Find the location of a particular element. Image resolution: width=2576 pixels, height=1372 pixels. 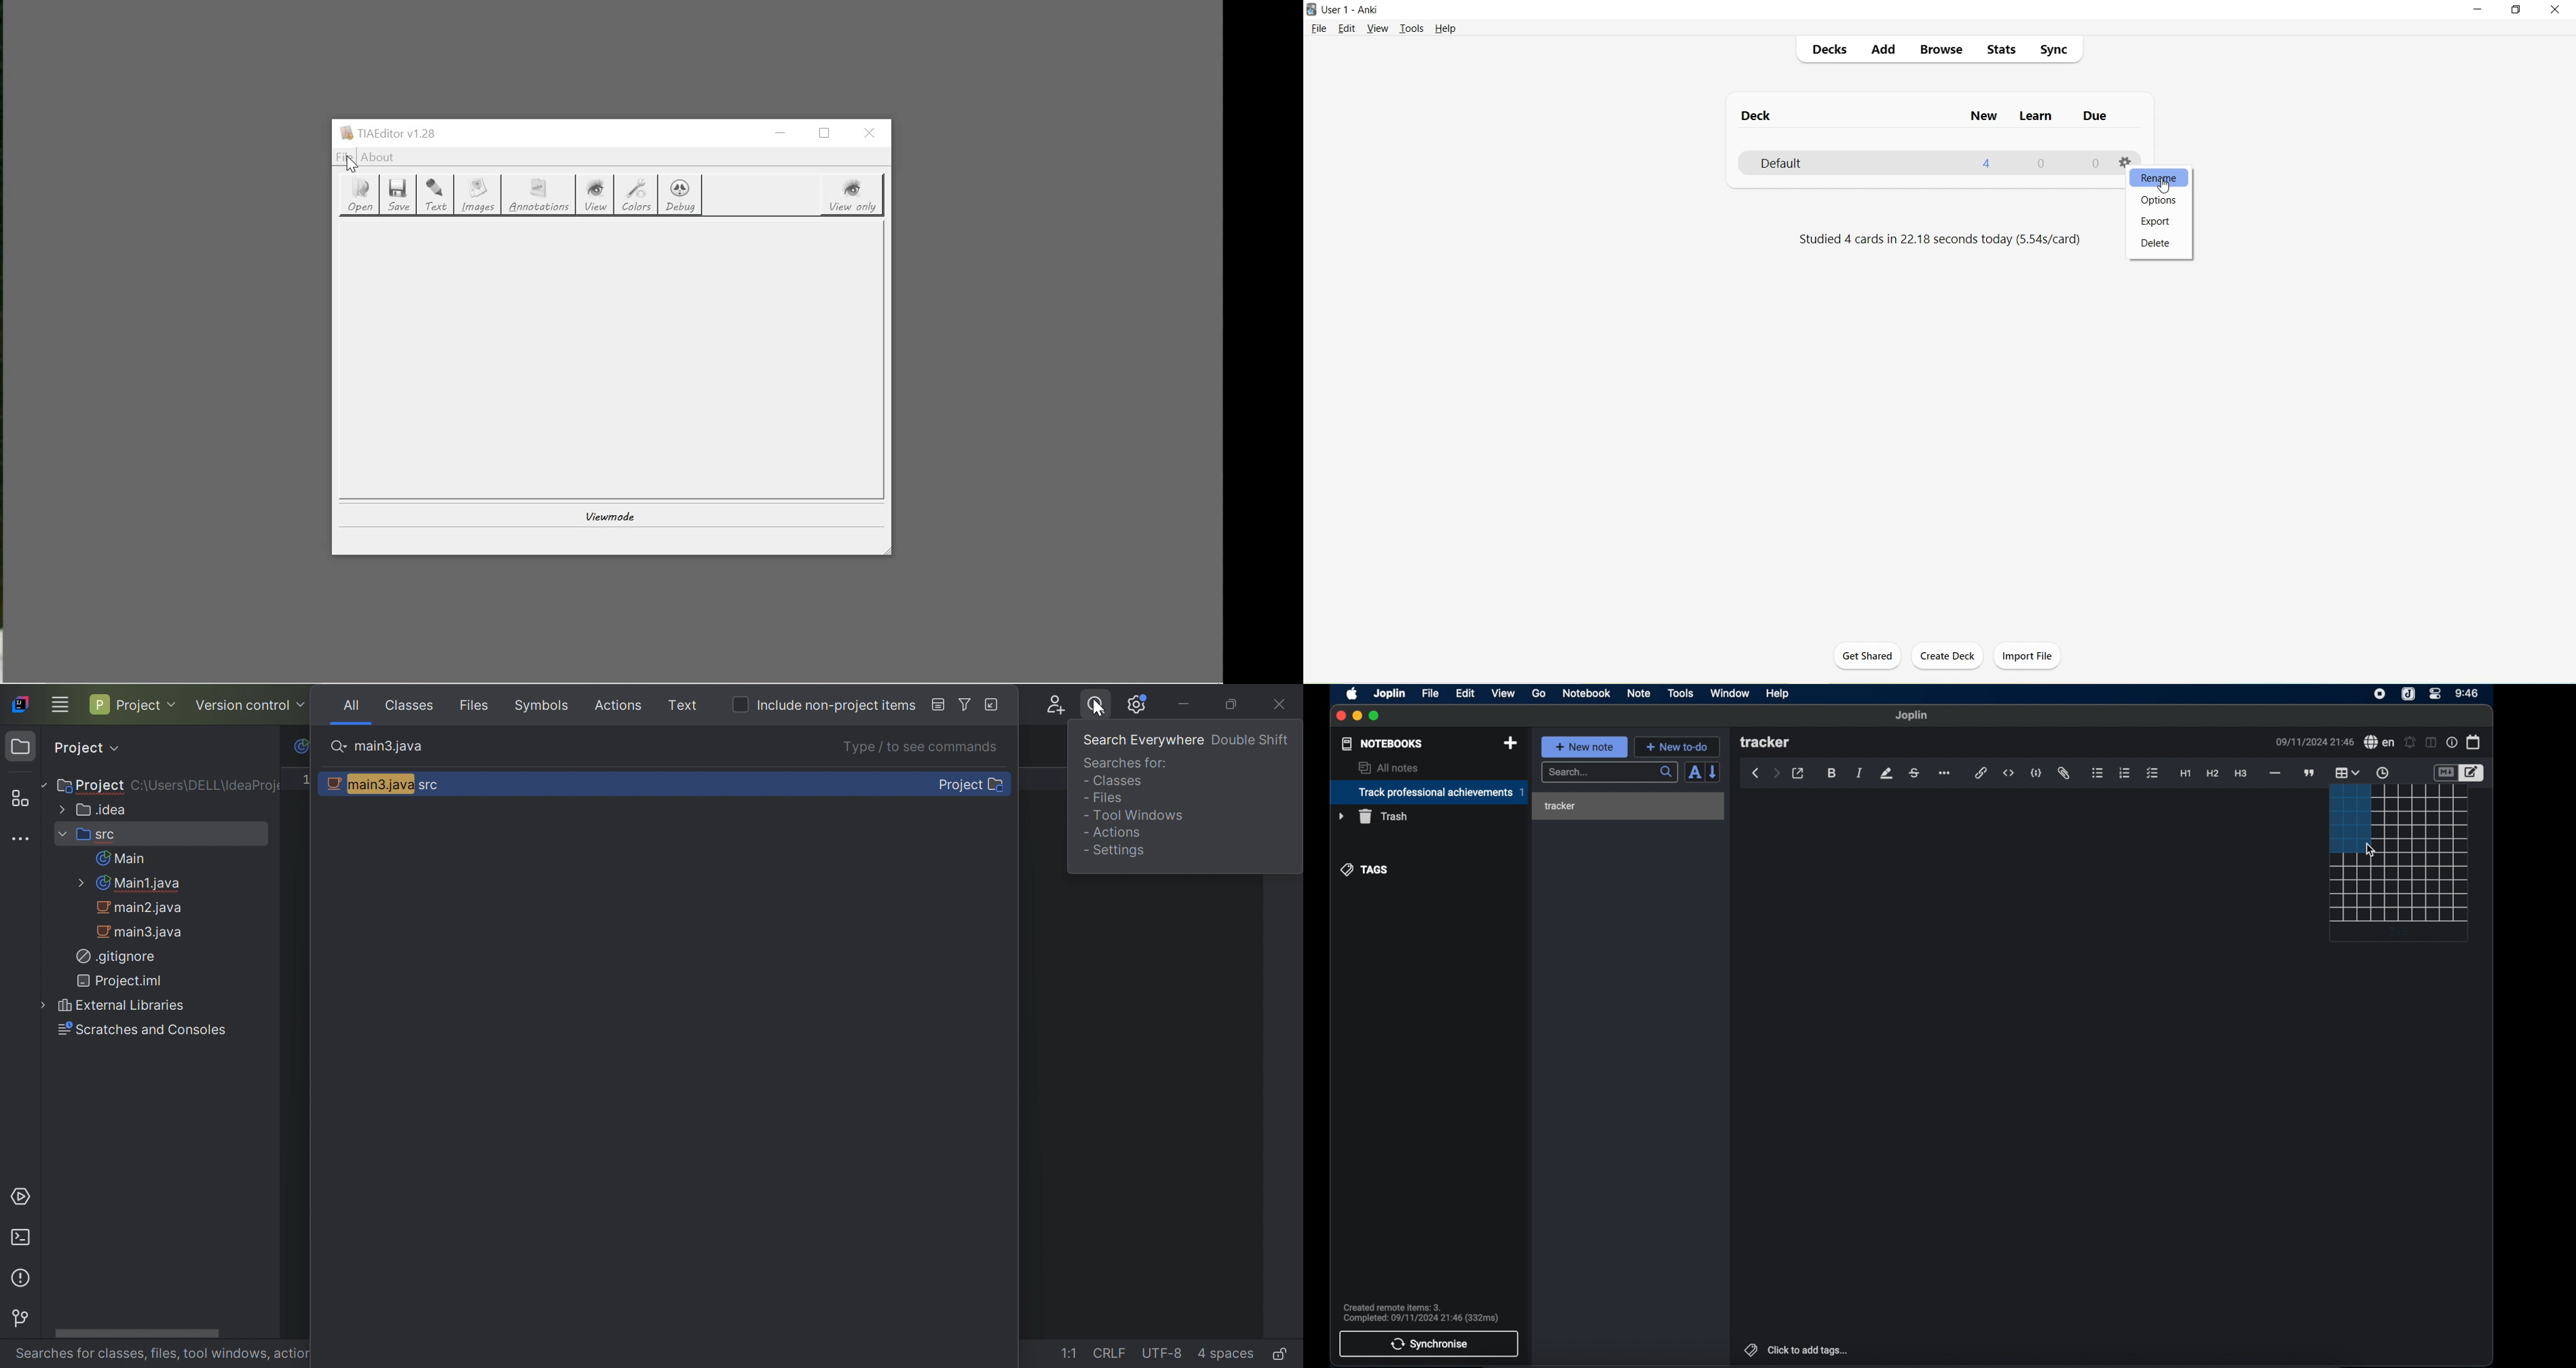

all  notes is located at coordinates (1388, 768).